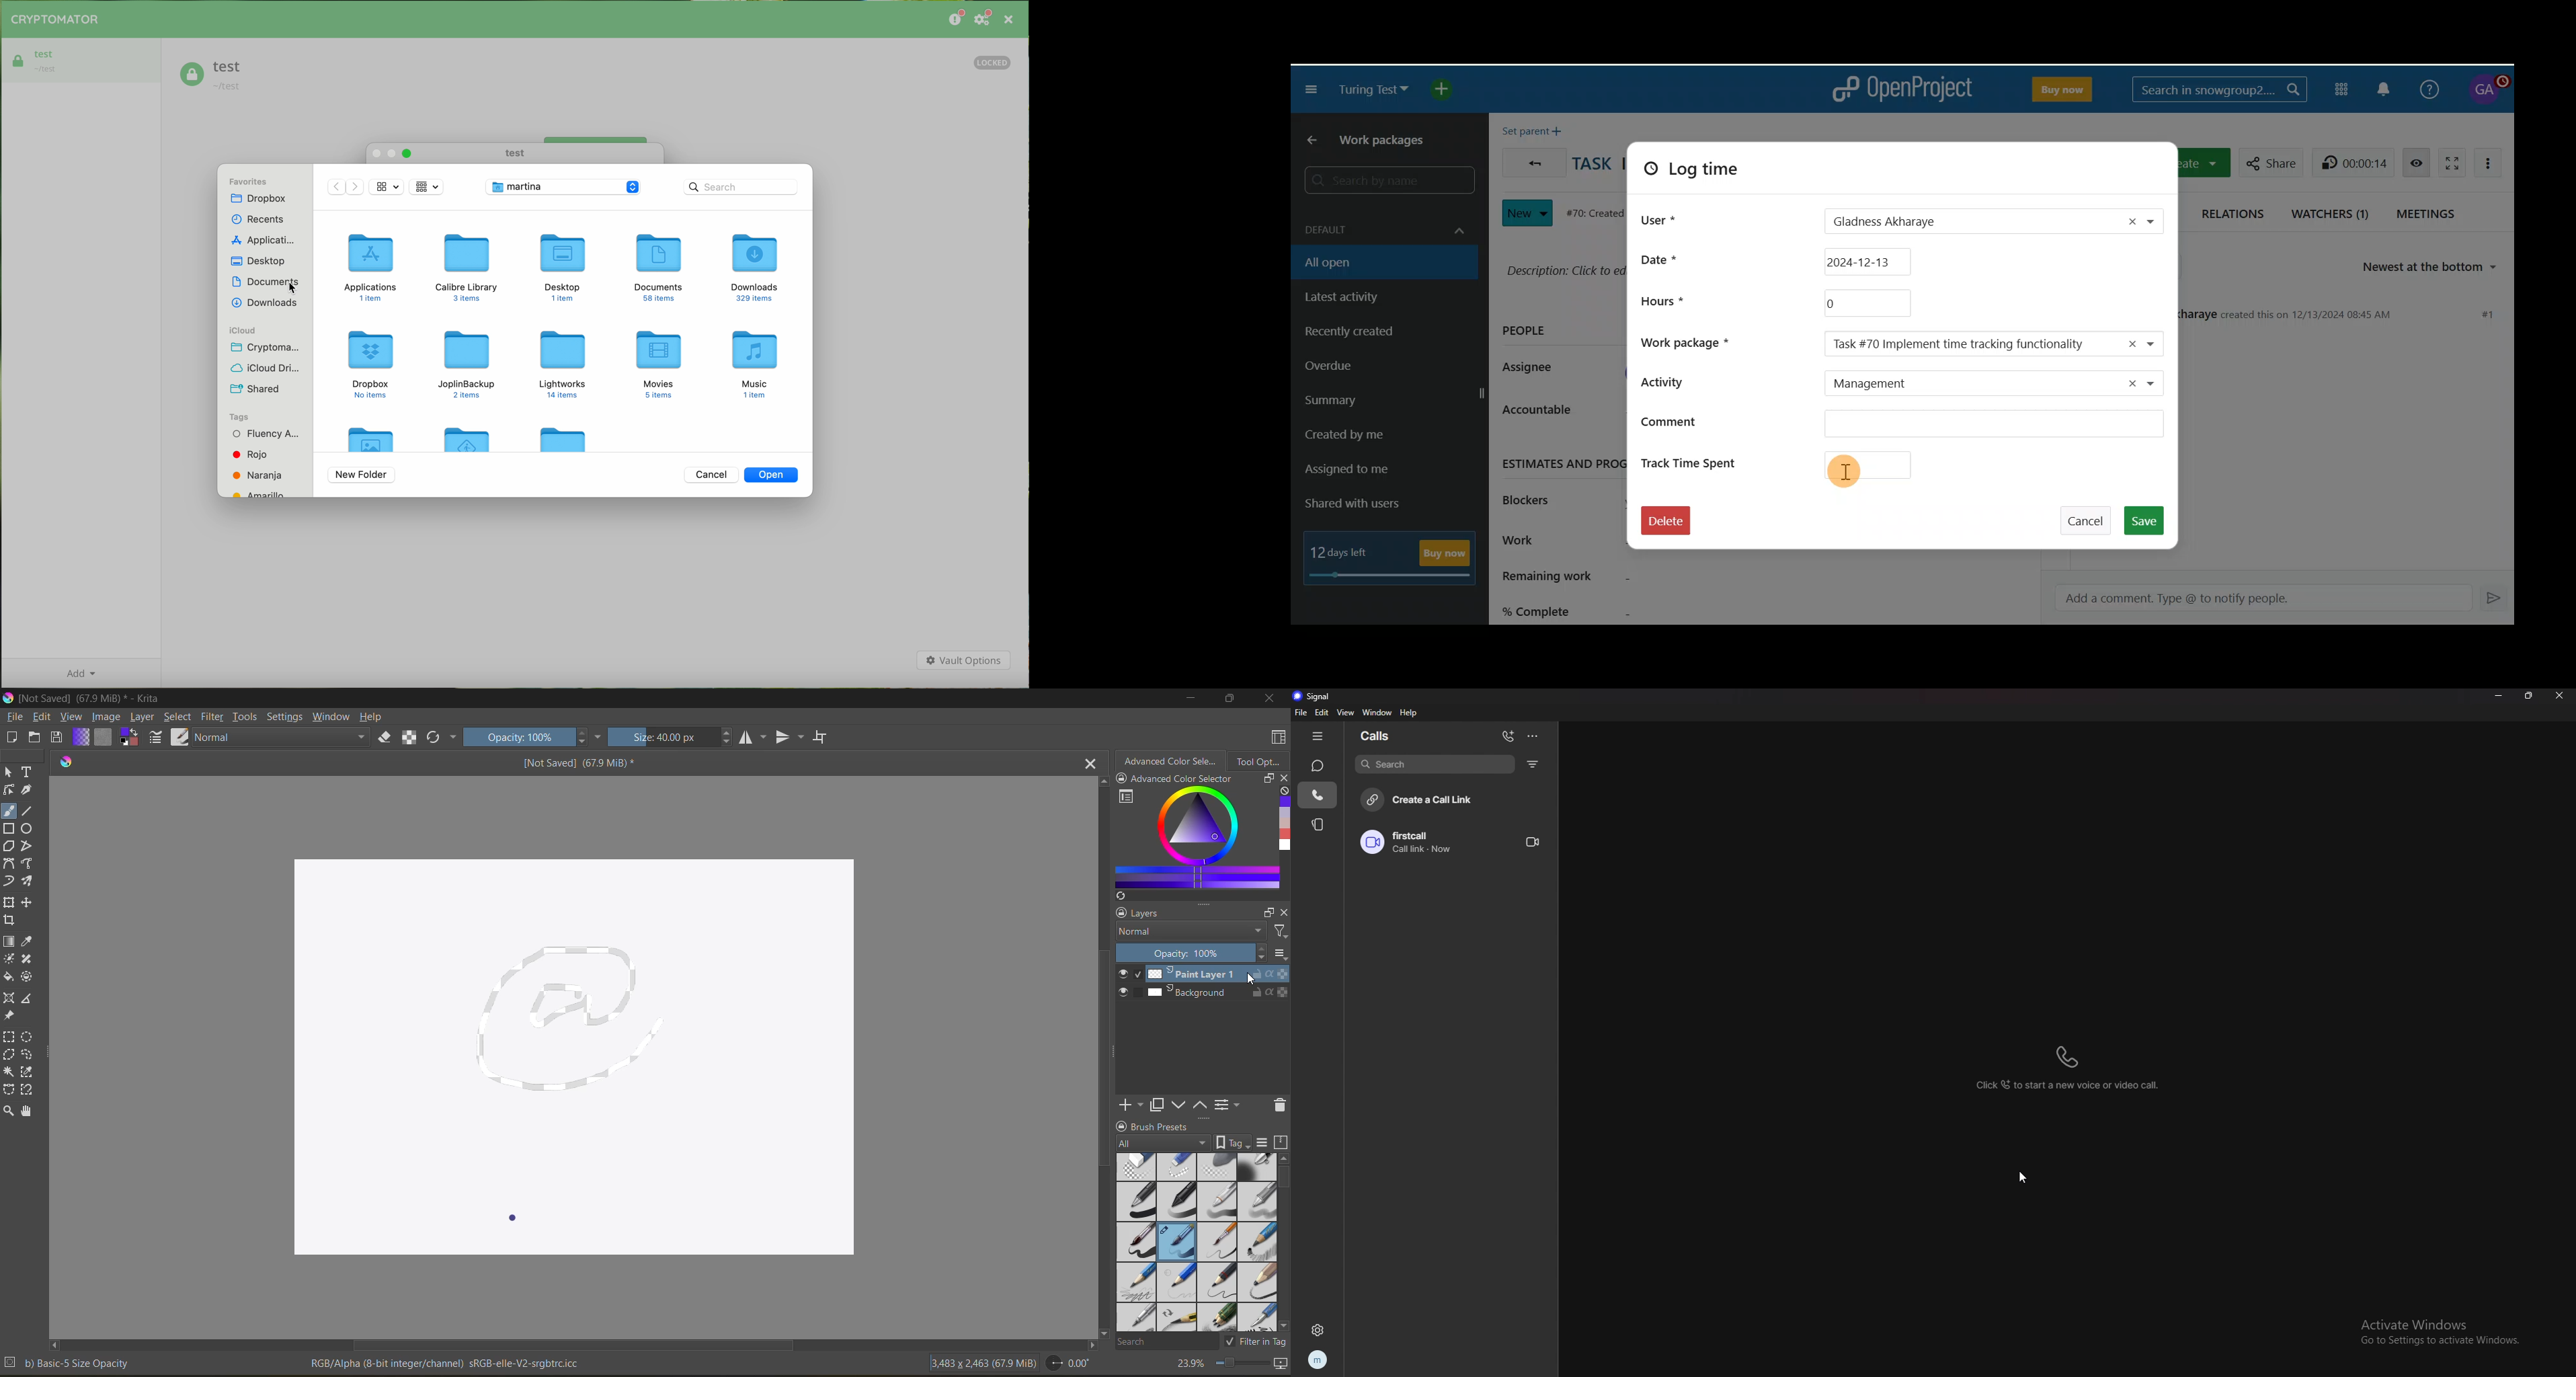 This screenshot has height=1400, width=2576. I want to click on options, so click(1279, 953).